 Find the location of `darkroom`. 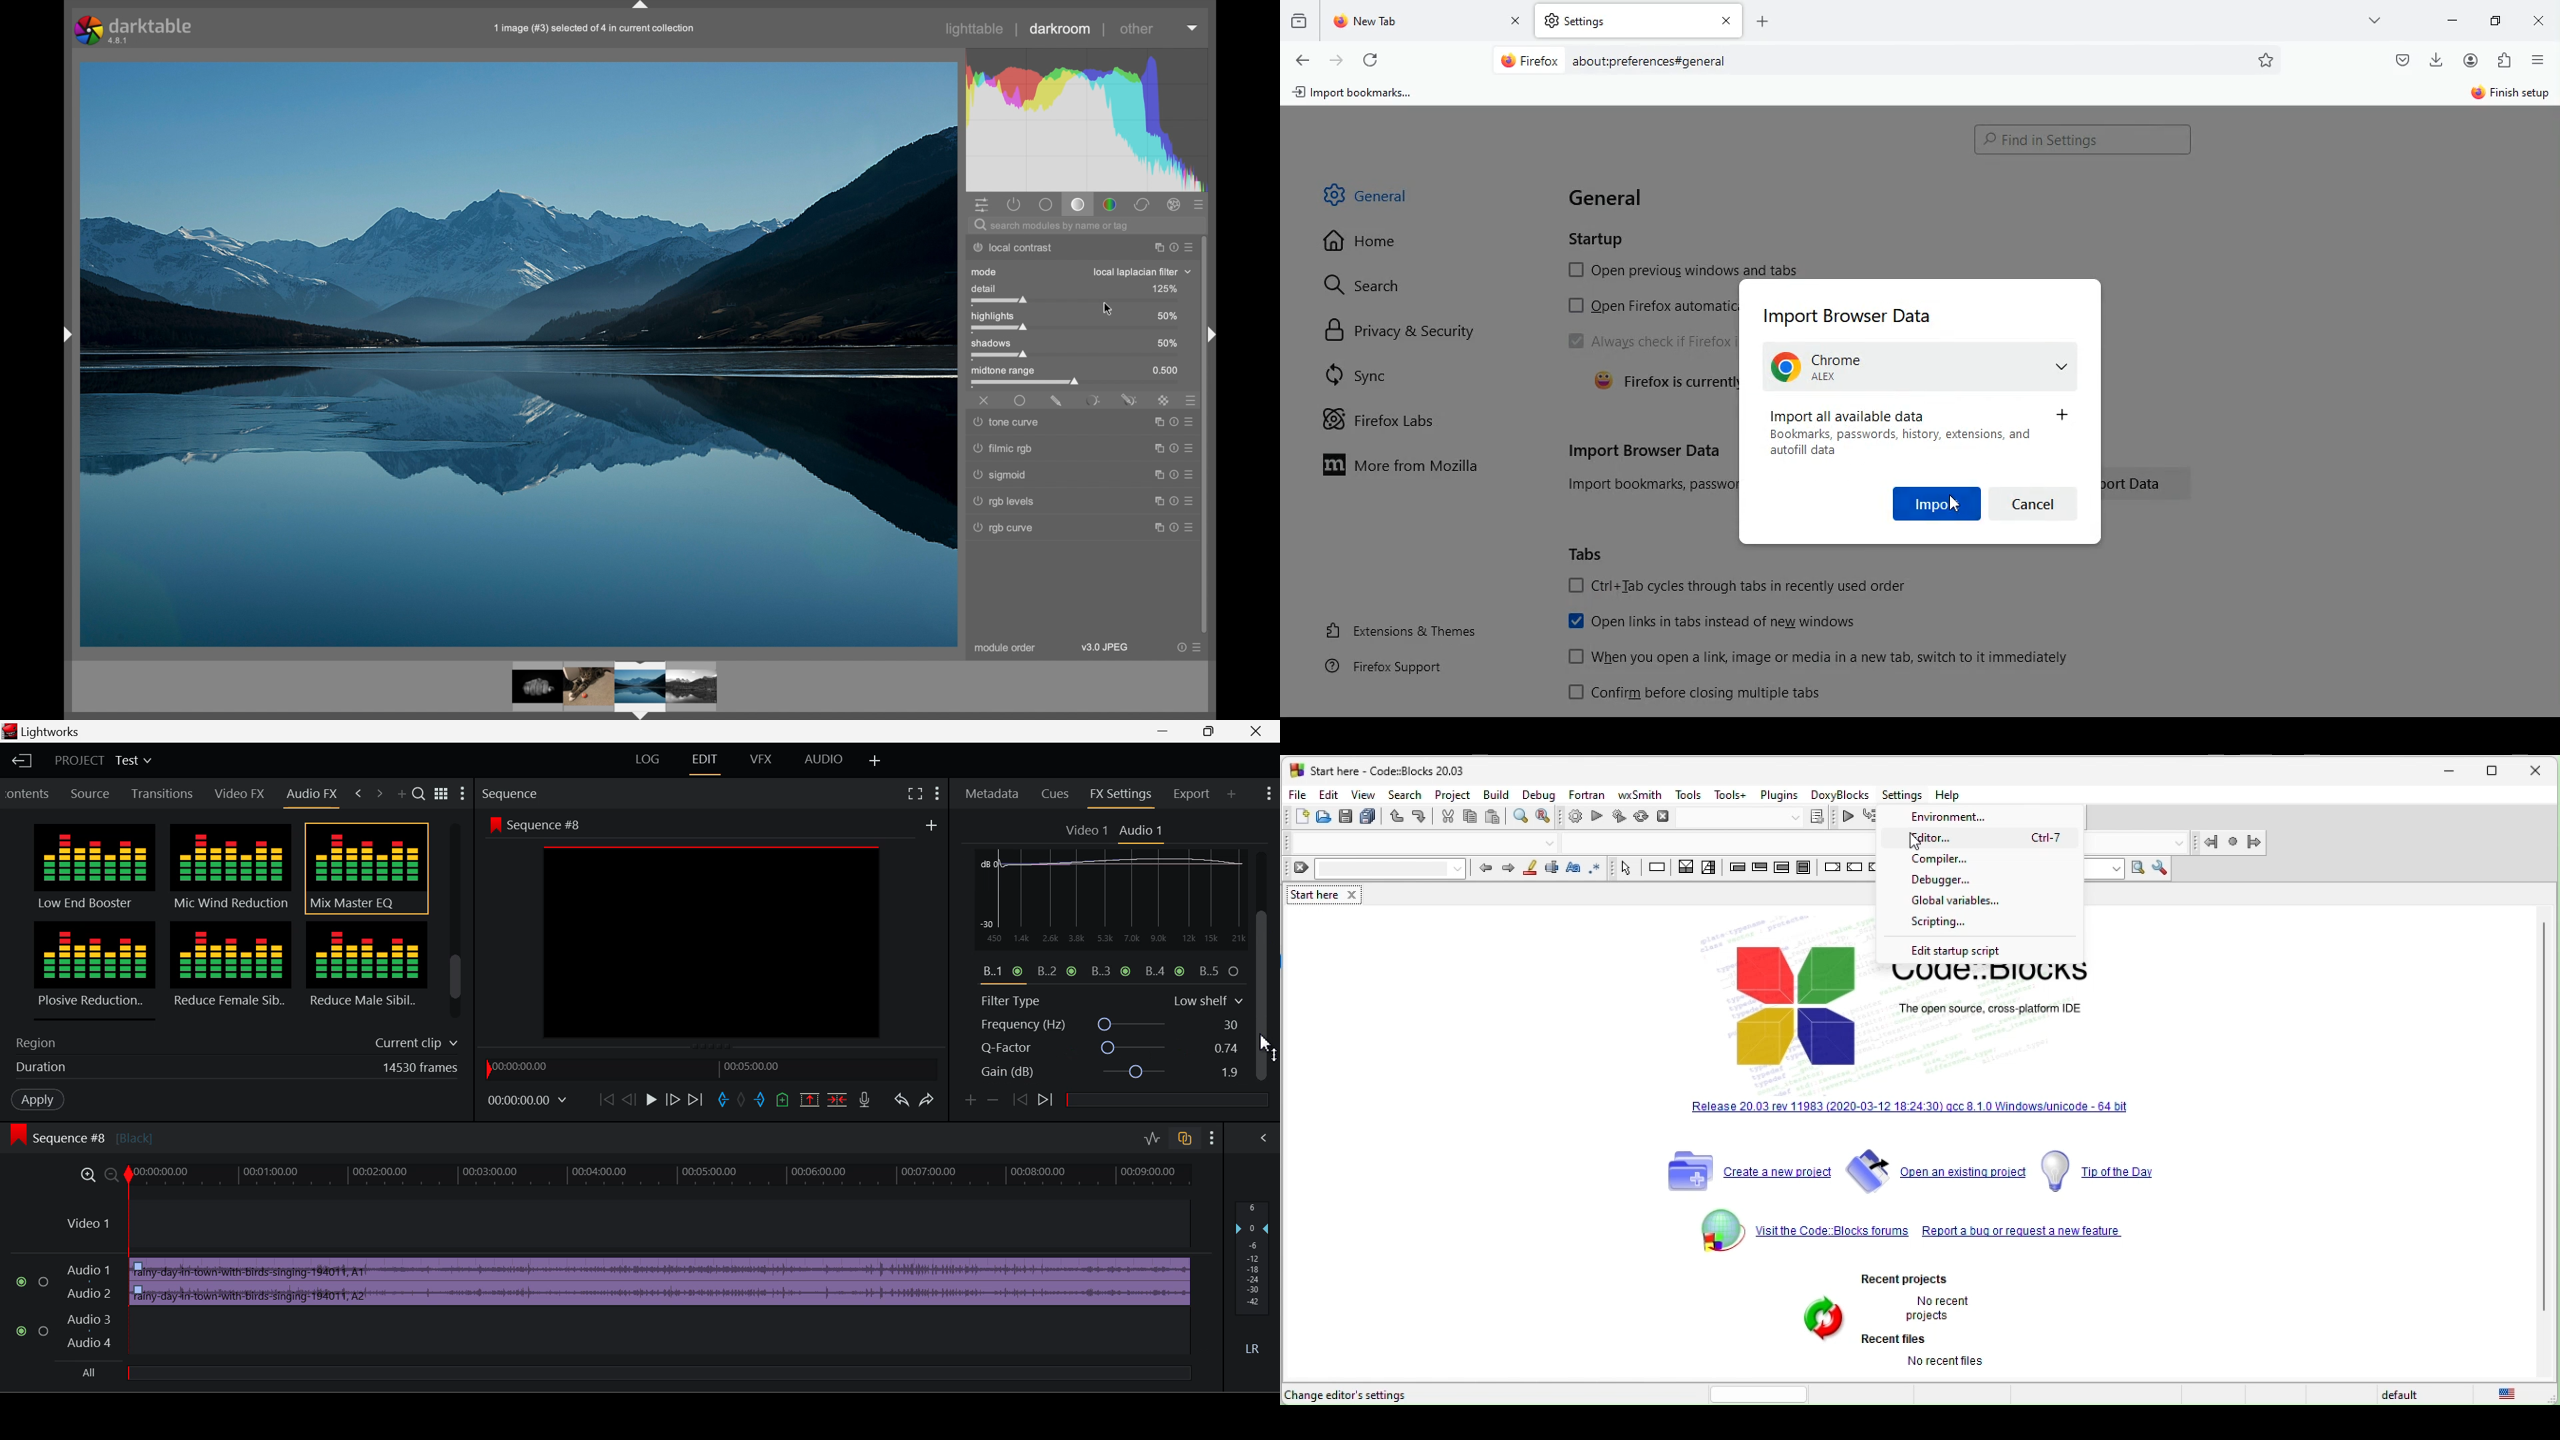

darkroom is located at coordinates (1061, 29).